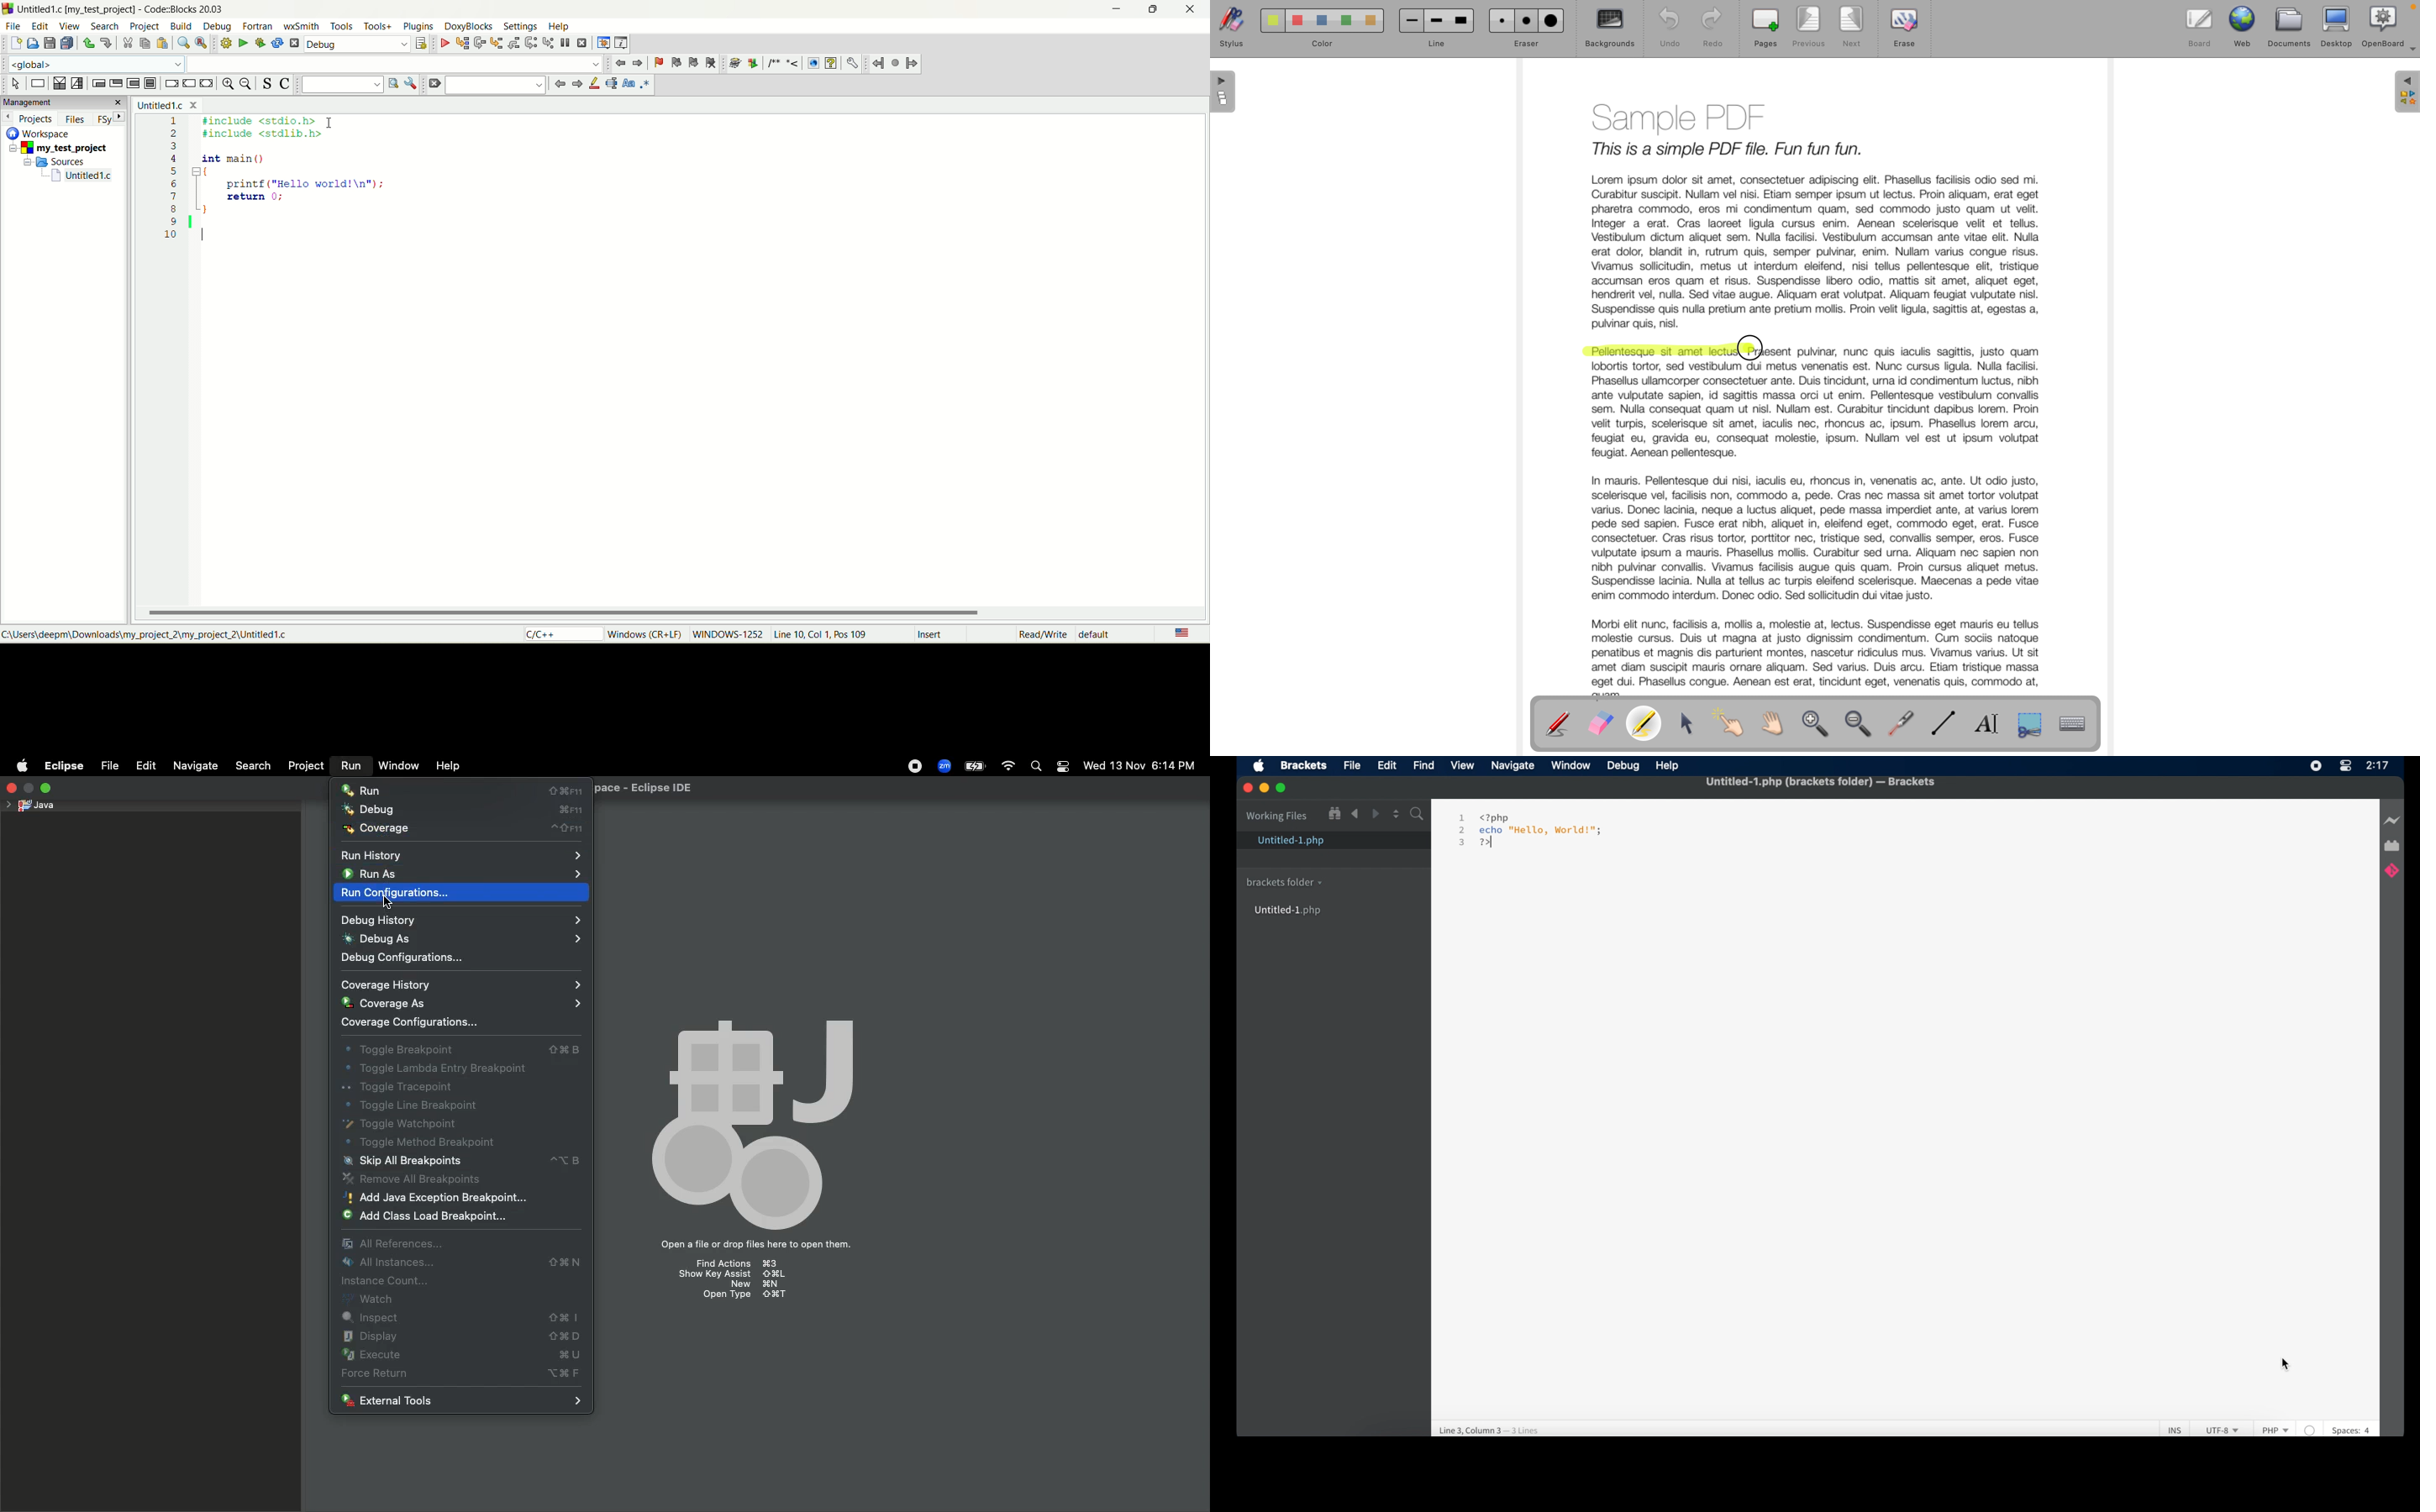 Image resolution: width=2436 pixels, height=1512 pixels. Describe the element at coordinates (879, 64) in the screenshot. I see `jump back` at that location.